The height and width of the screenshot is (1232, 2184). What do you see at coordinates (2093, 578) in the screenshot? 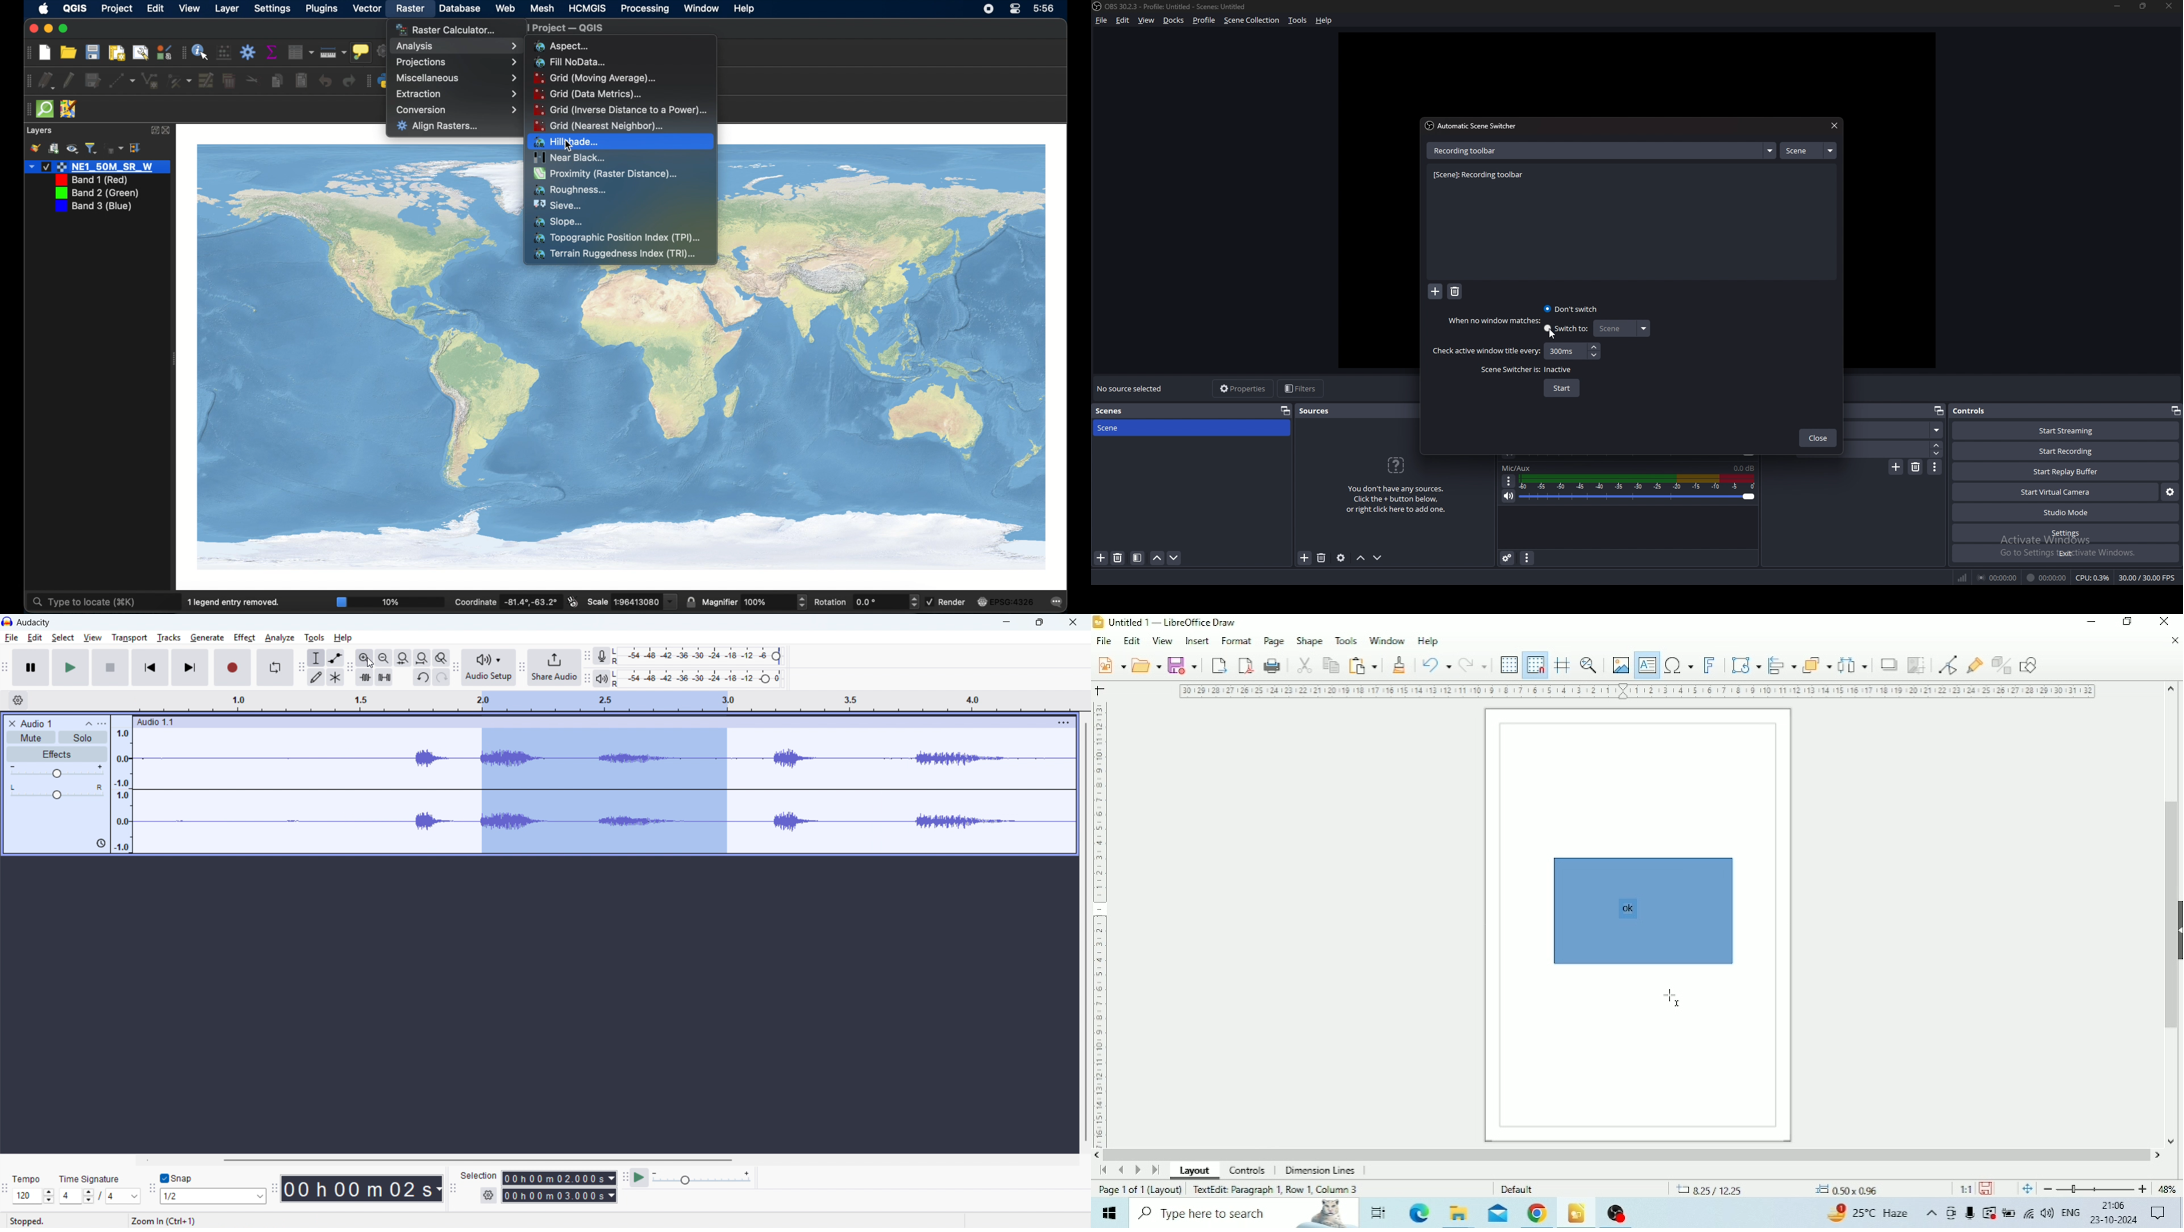
I see `cpu` at bounding box center [2093, 578].